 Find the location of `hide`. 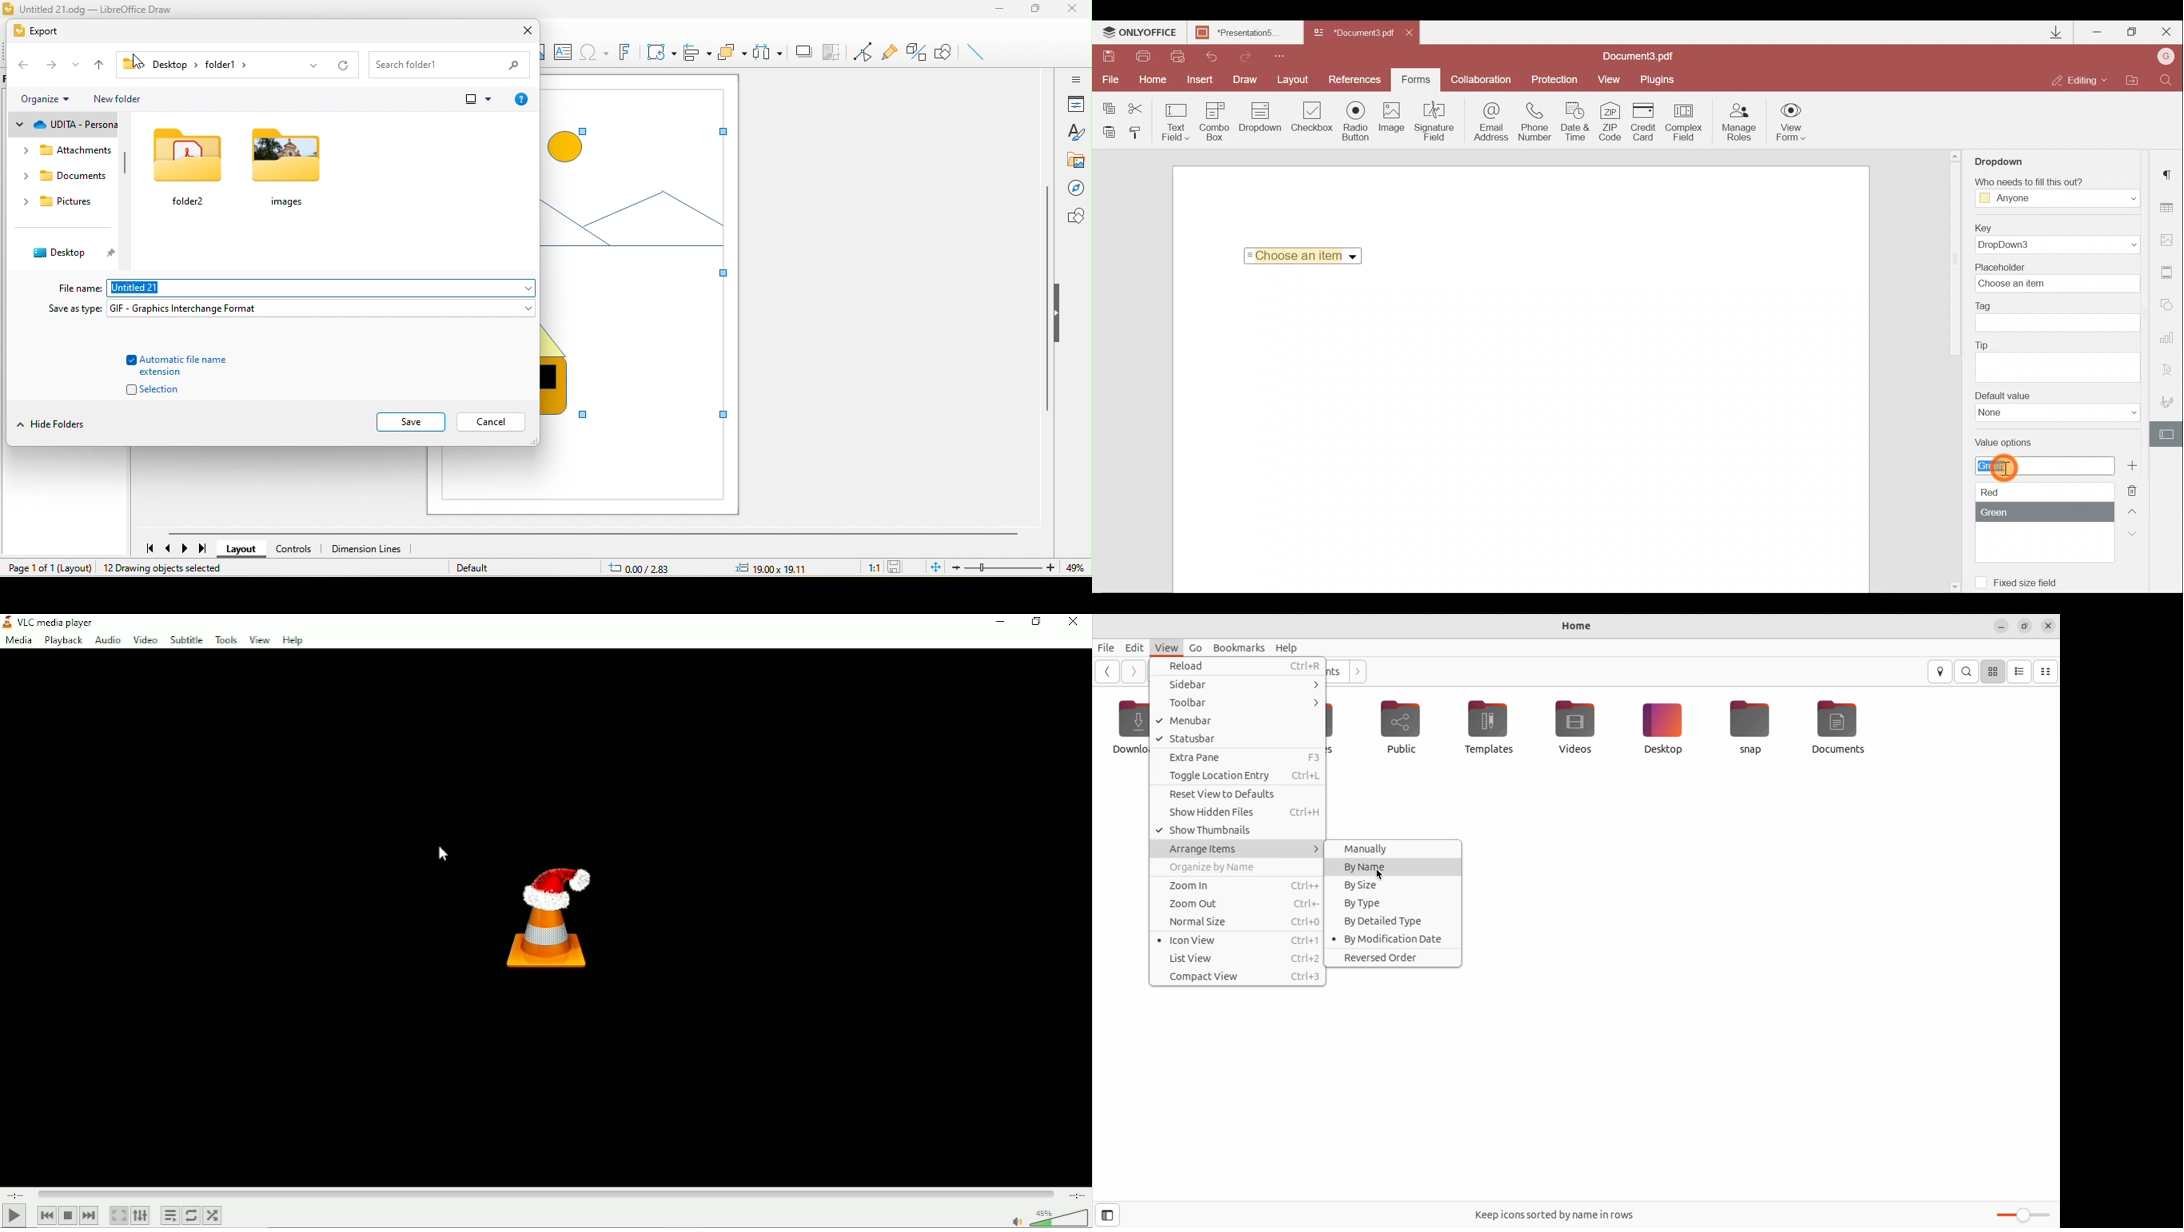

hide is located at coordinates (1061, 316).